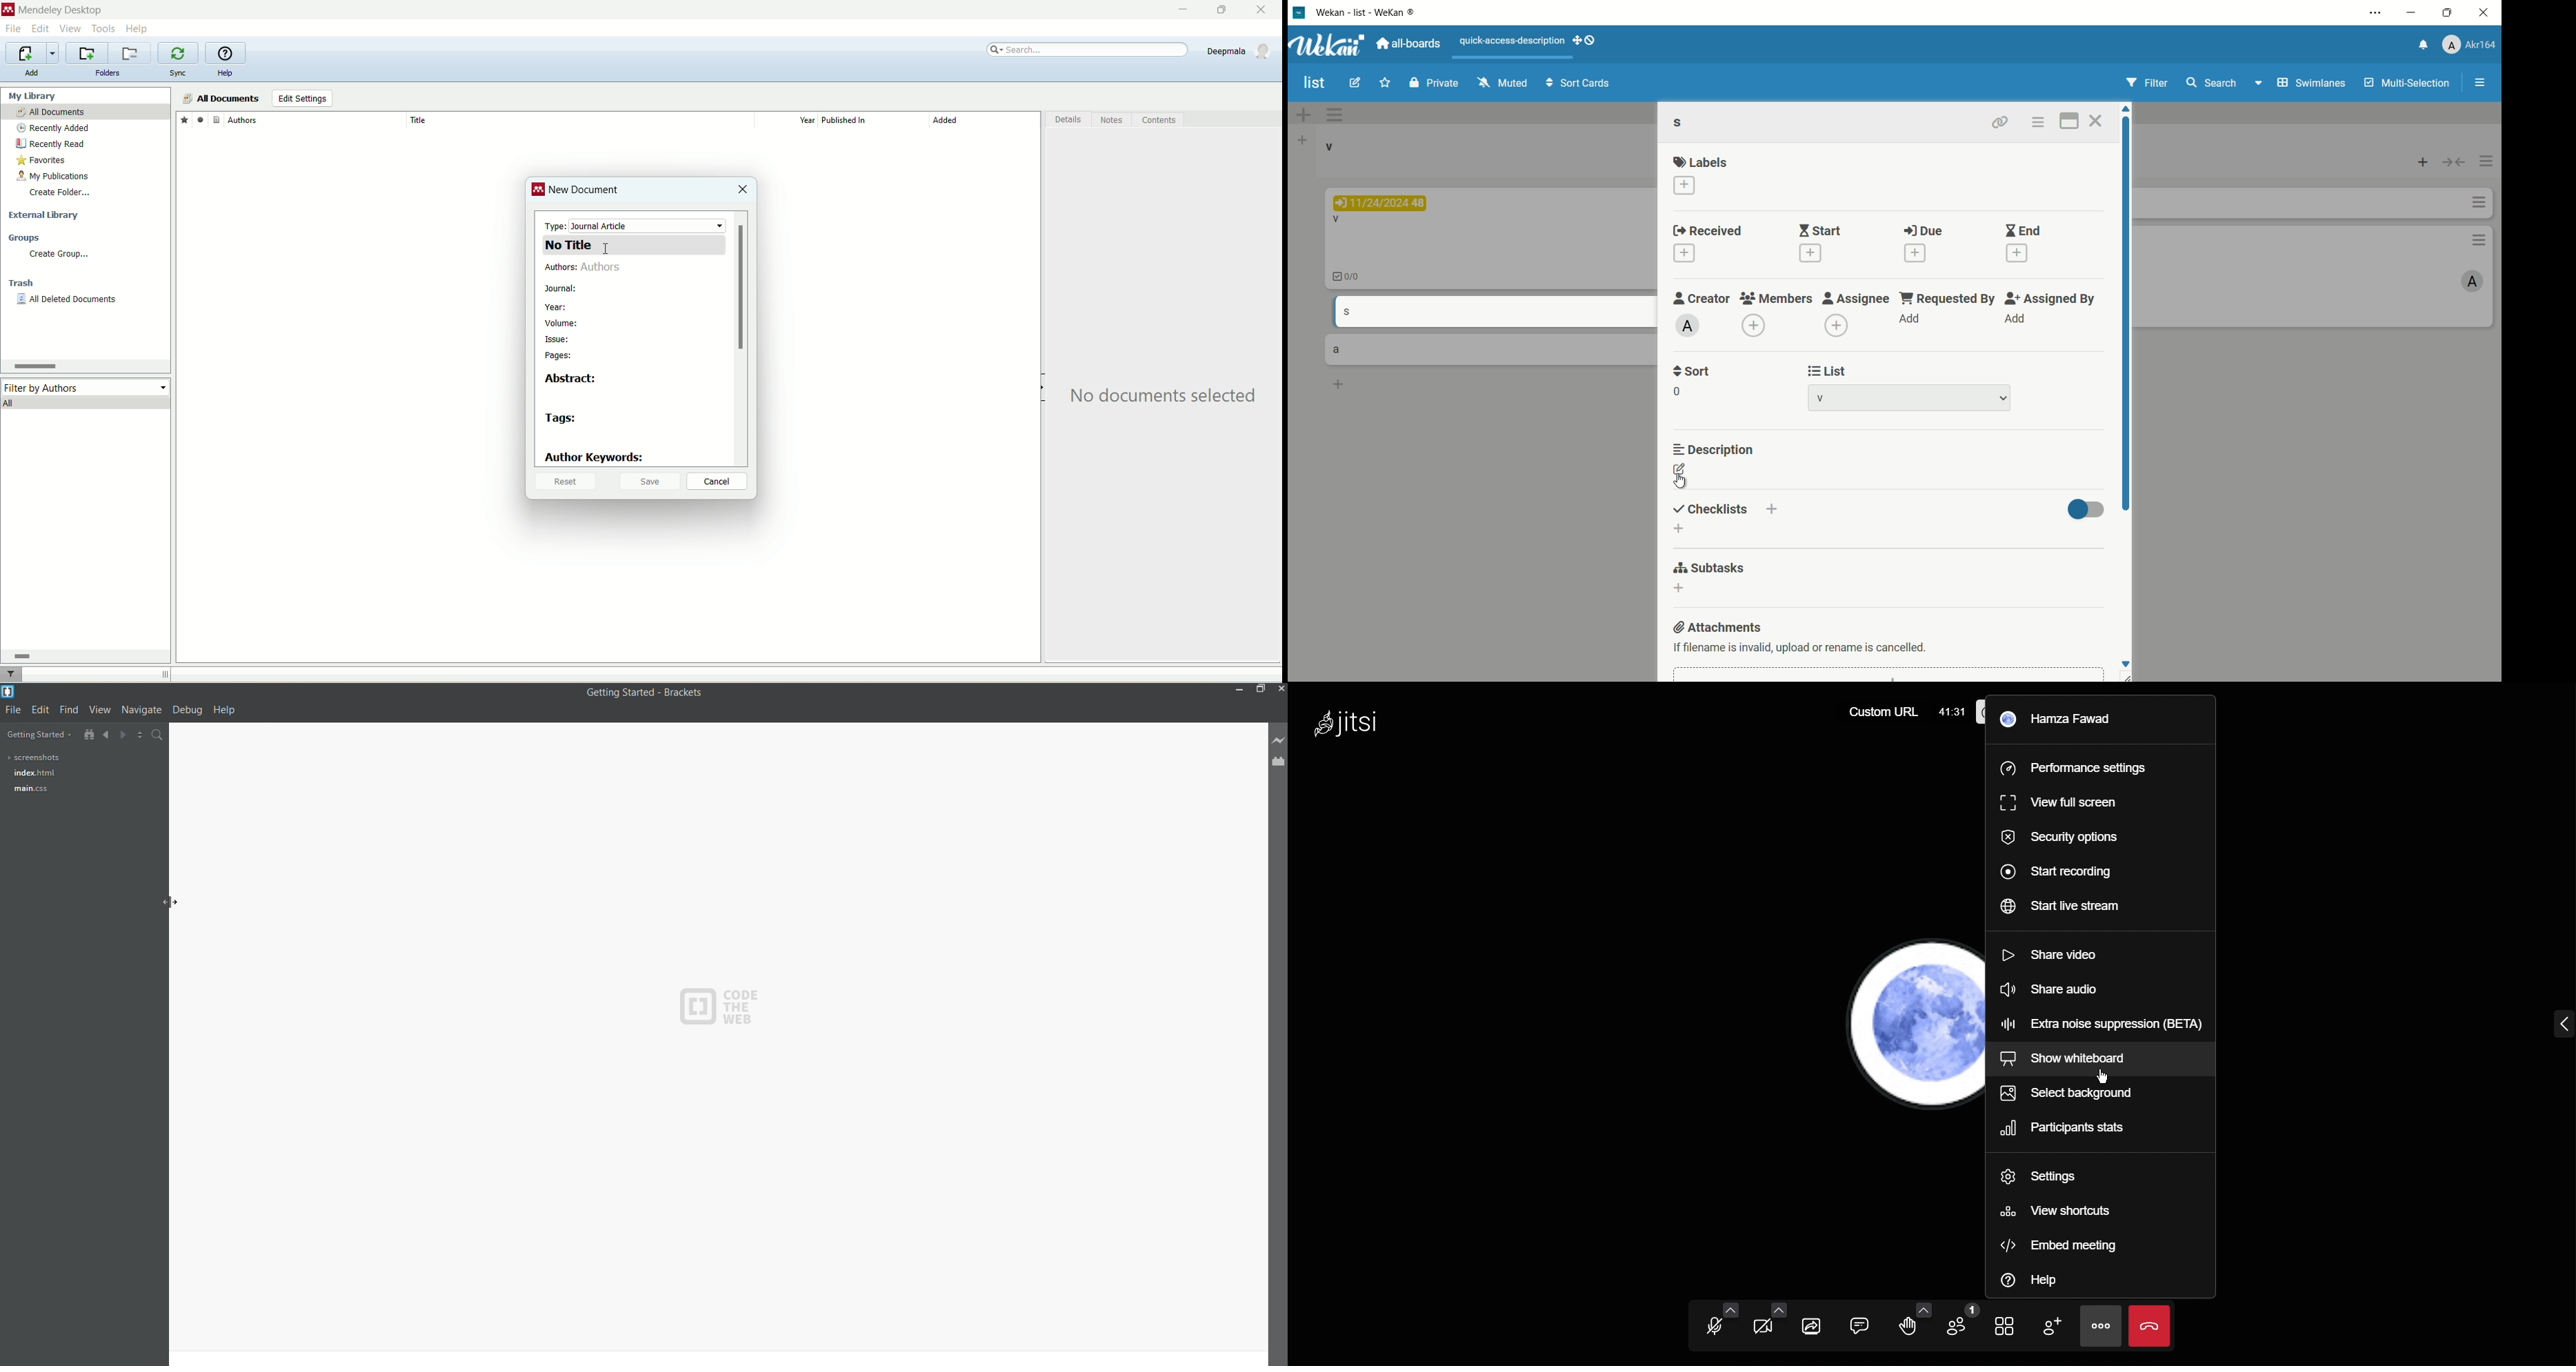  I want to click on add label, so click(1684, 185).